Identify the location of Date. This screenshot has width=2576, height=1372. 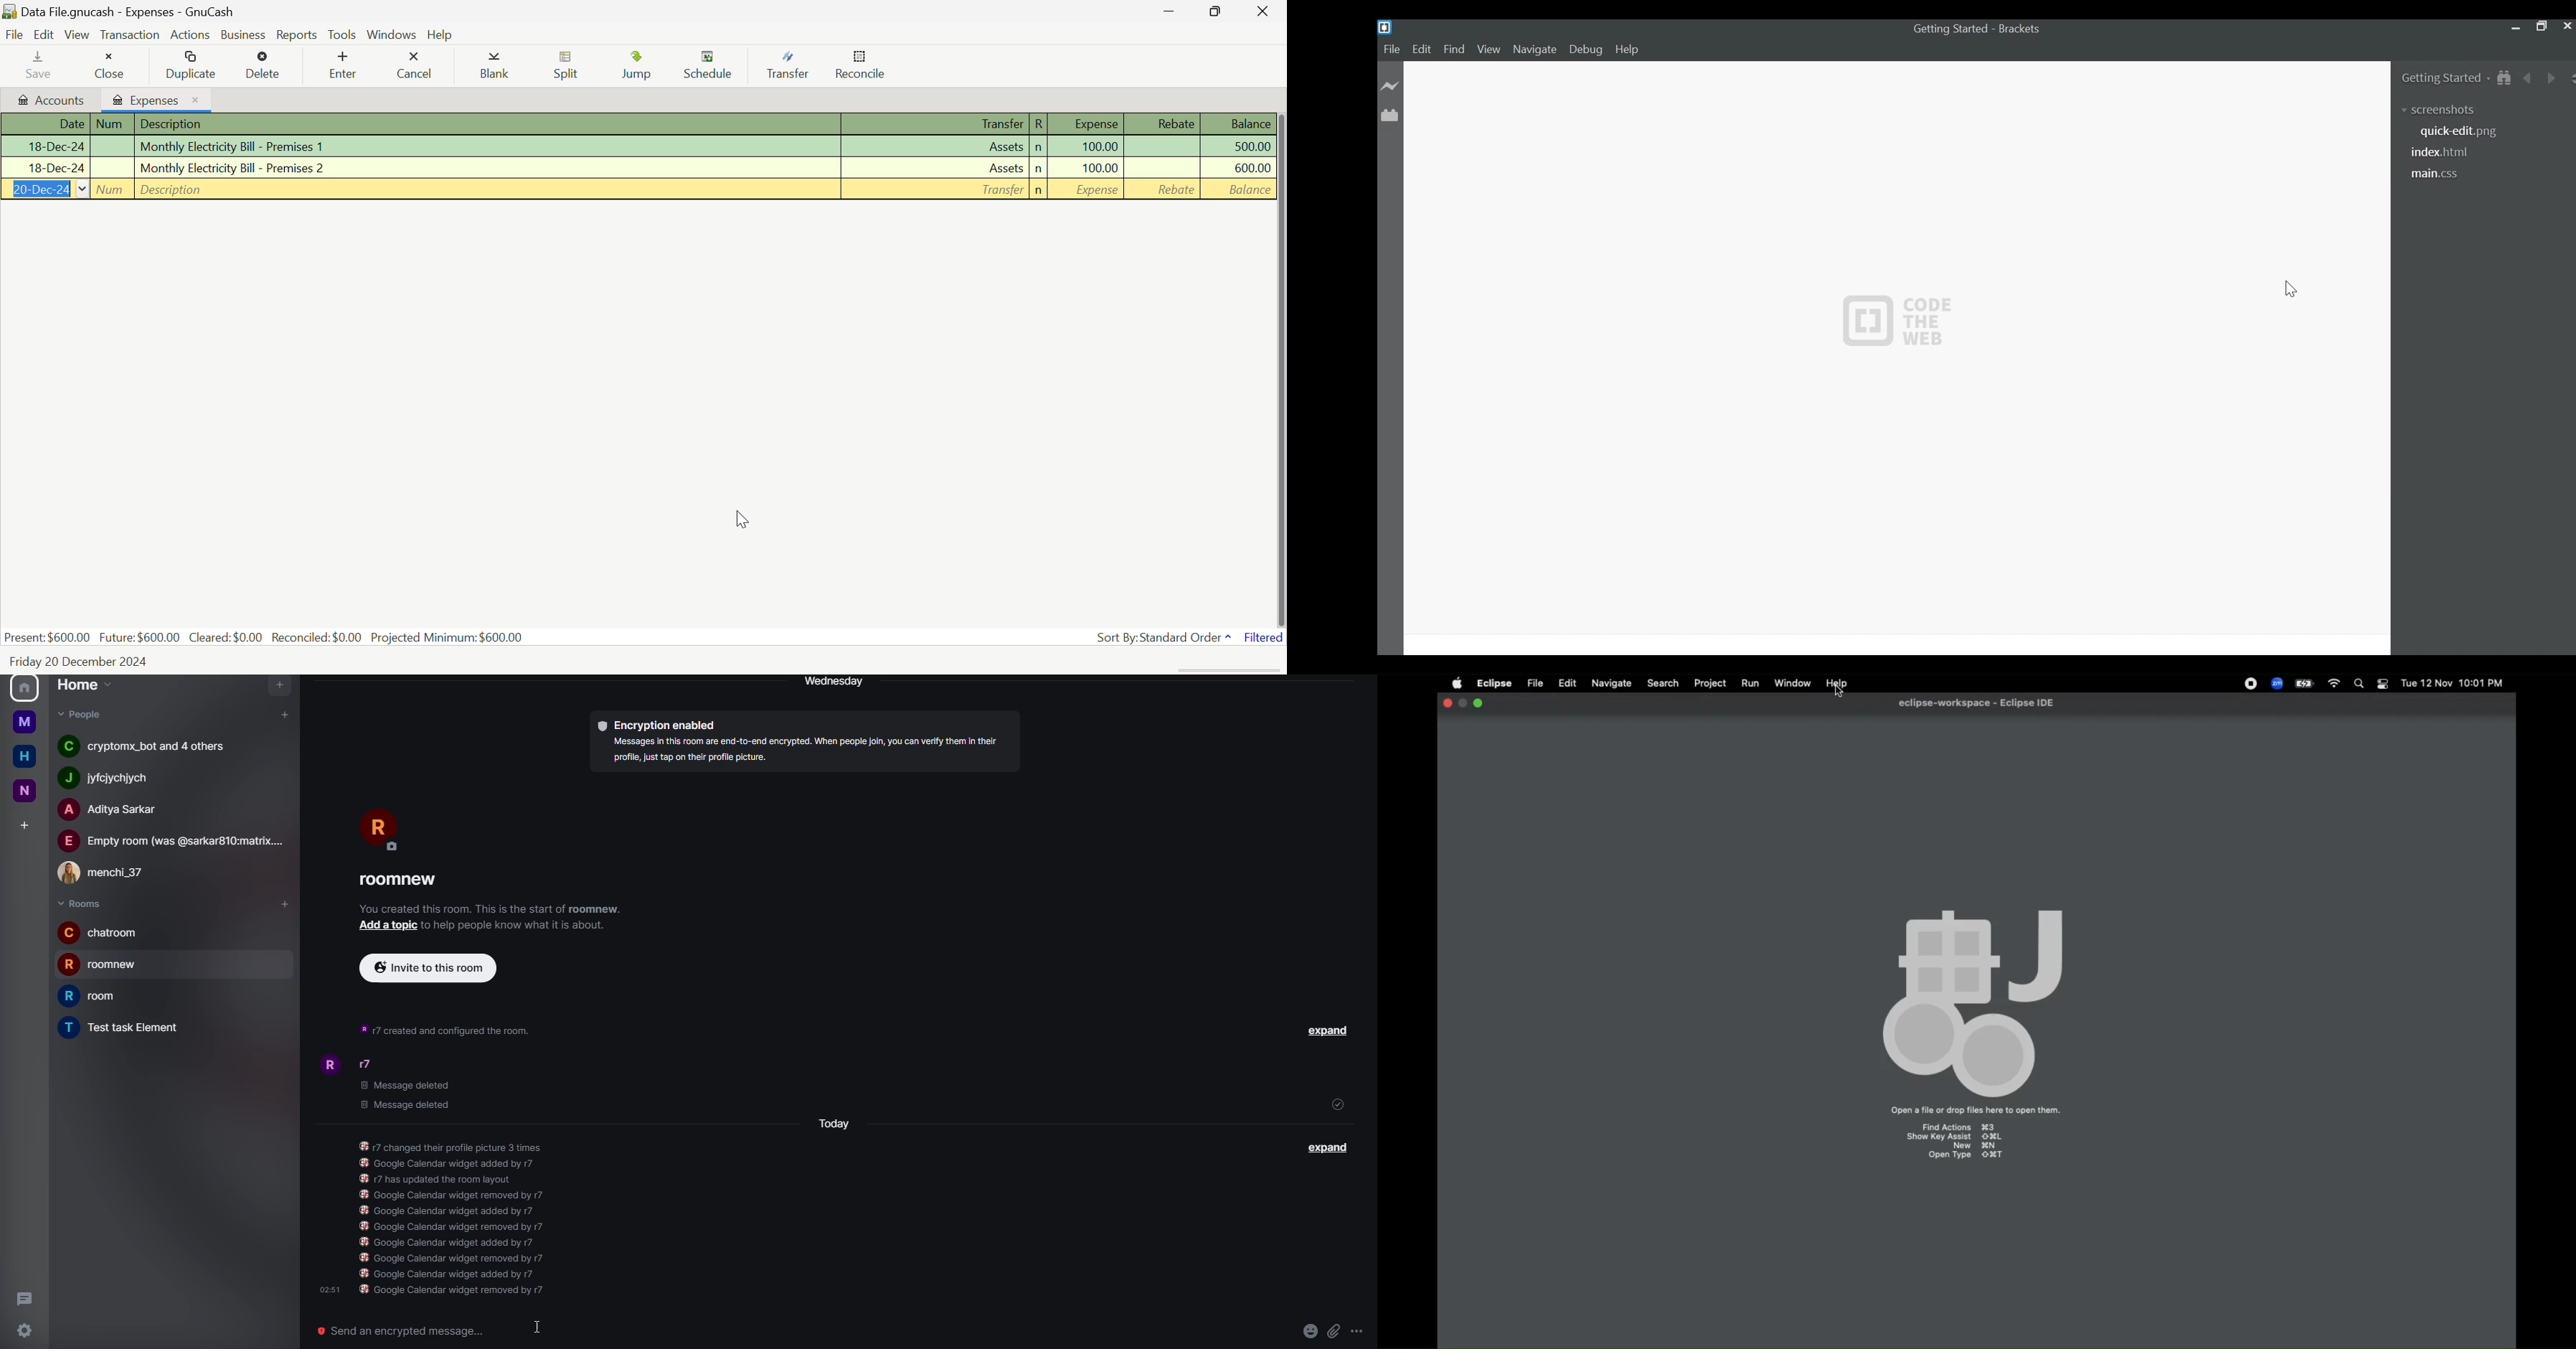
(42, 168).